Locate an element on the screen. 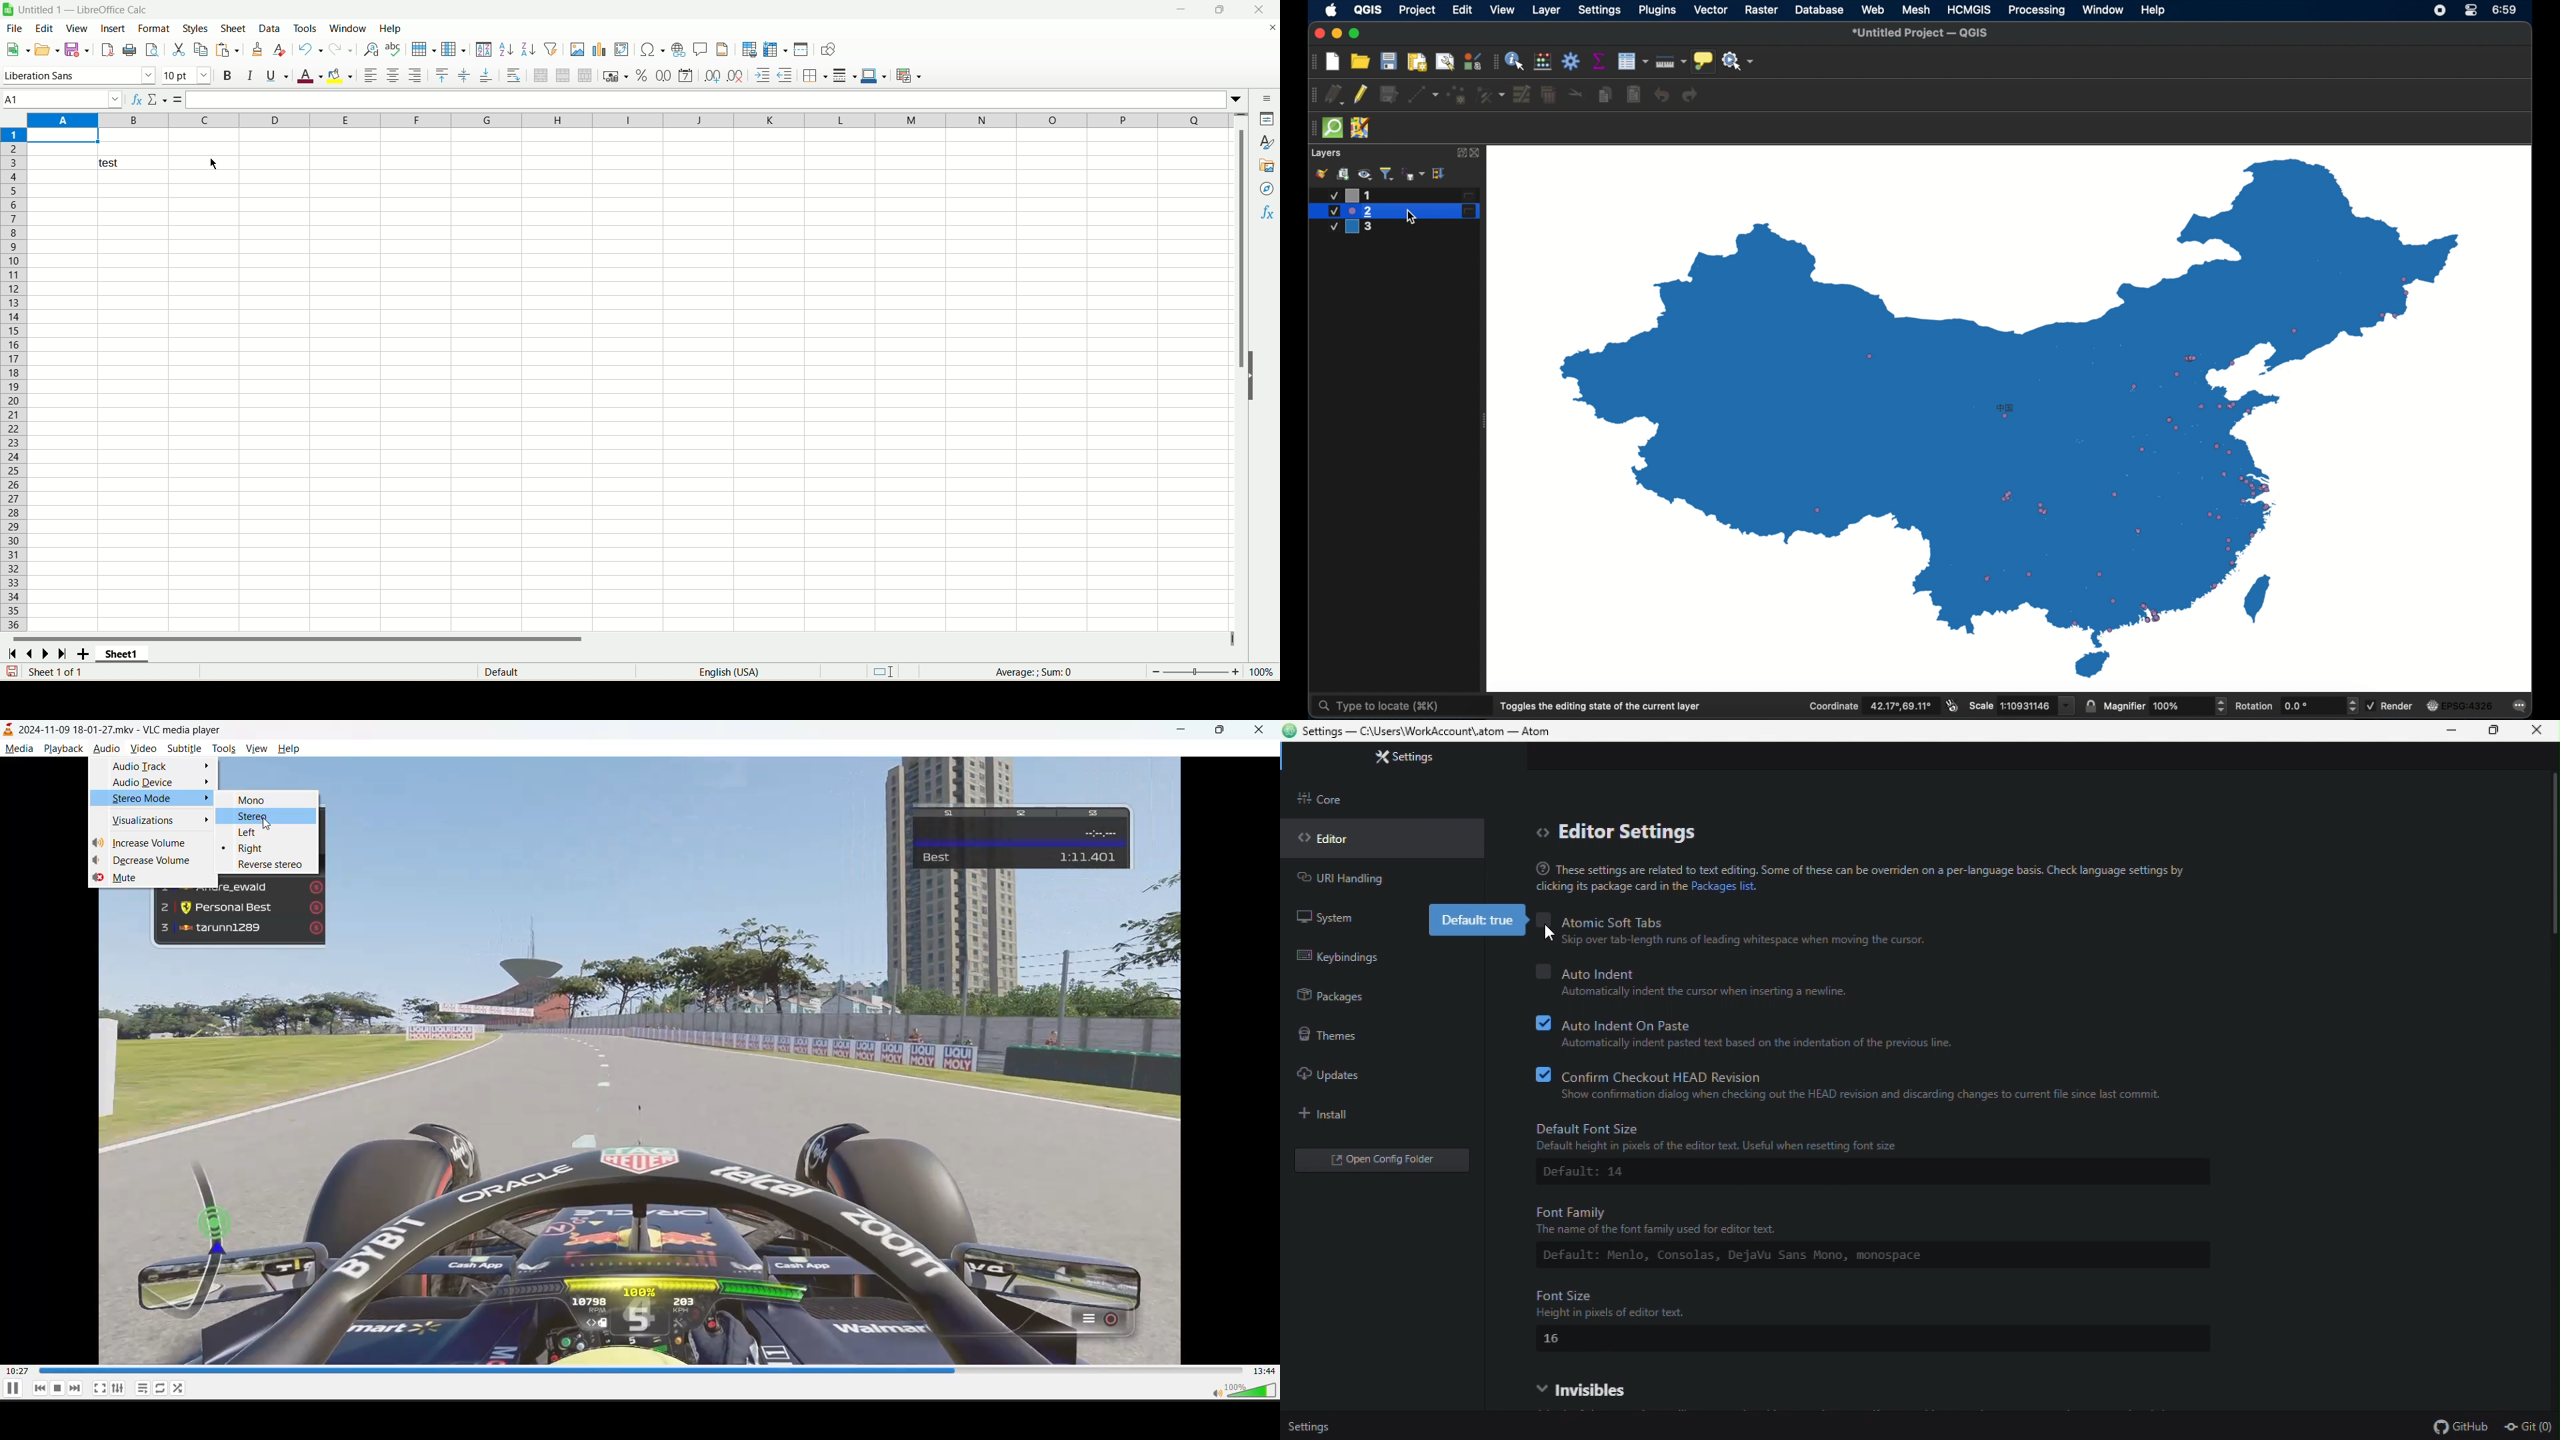 This screenshot has height=1456, width=2576. format as number is located at coordinates (663, 75).